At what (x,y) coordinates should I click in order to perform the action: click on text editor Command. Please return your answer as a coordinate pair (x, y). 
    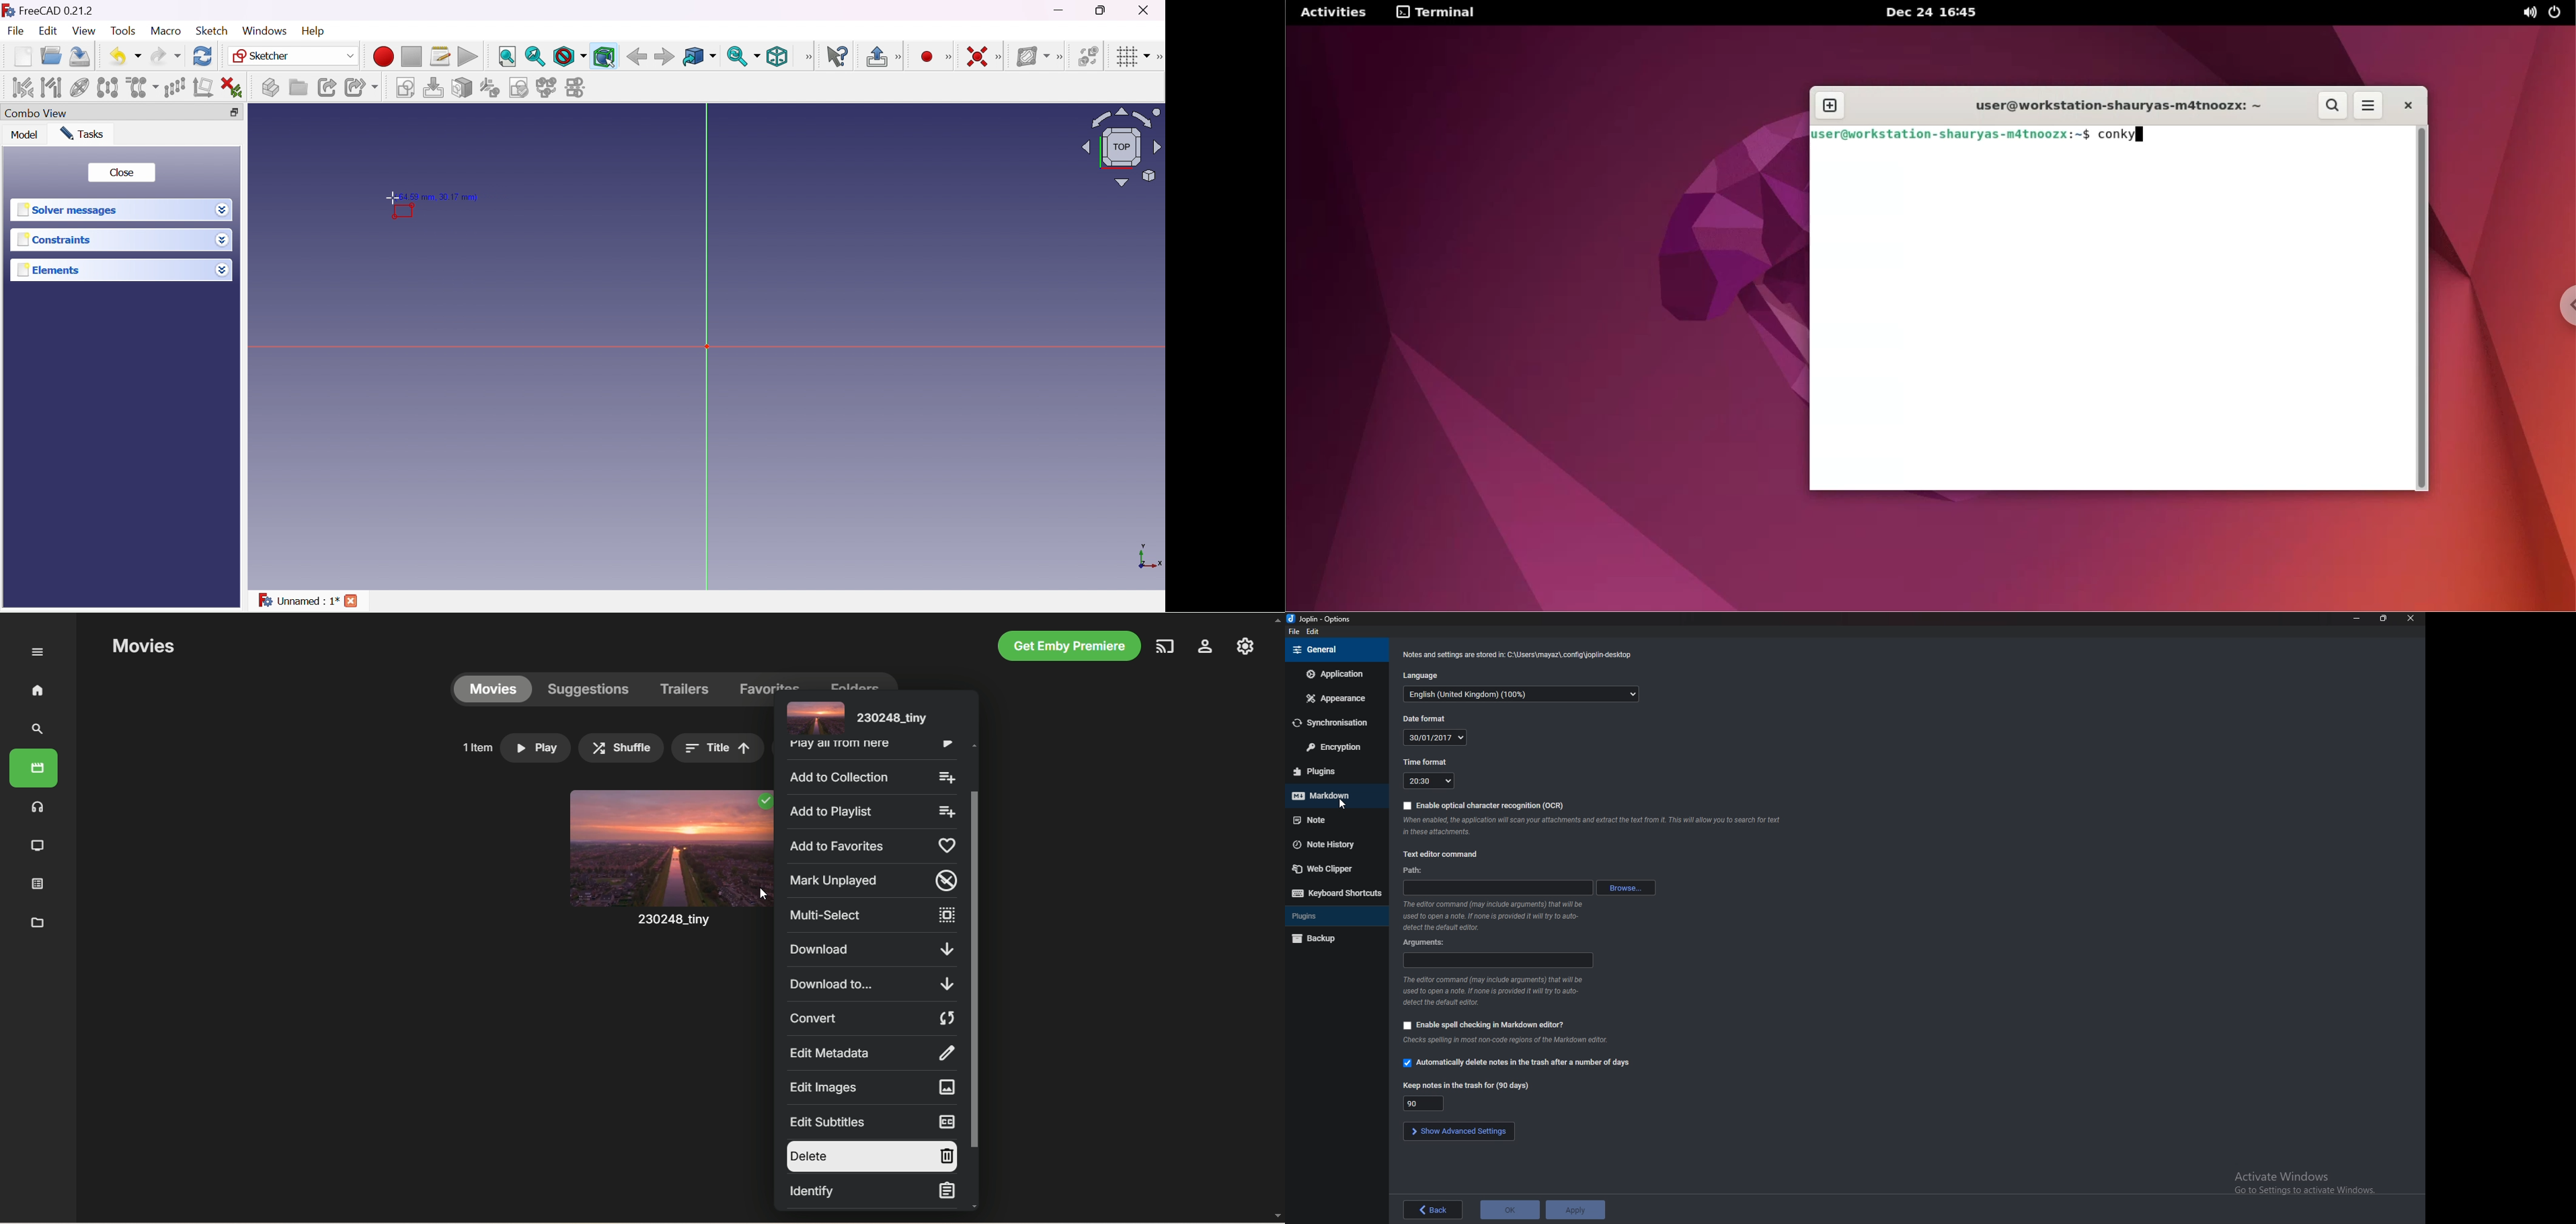
    Looking at the image, I should click on (1448, 853).